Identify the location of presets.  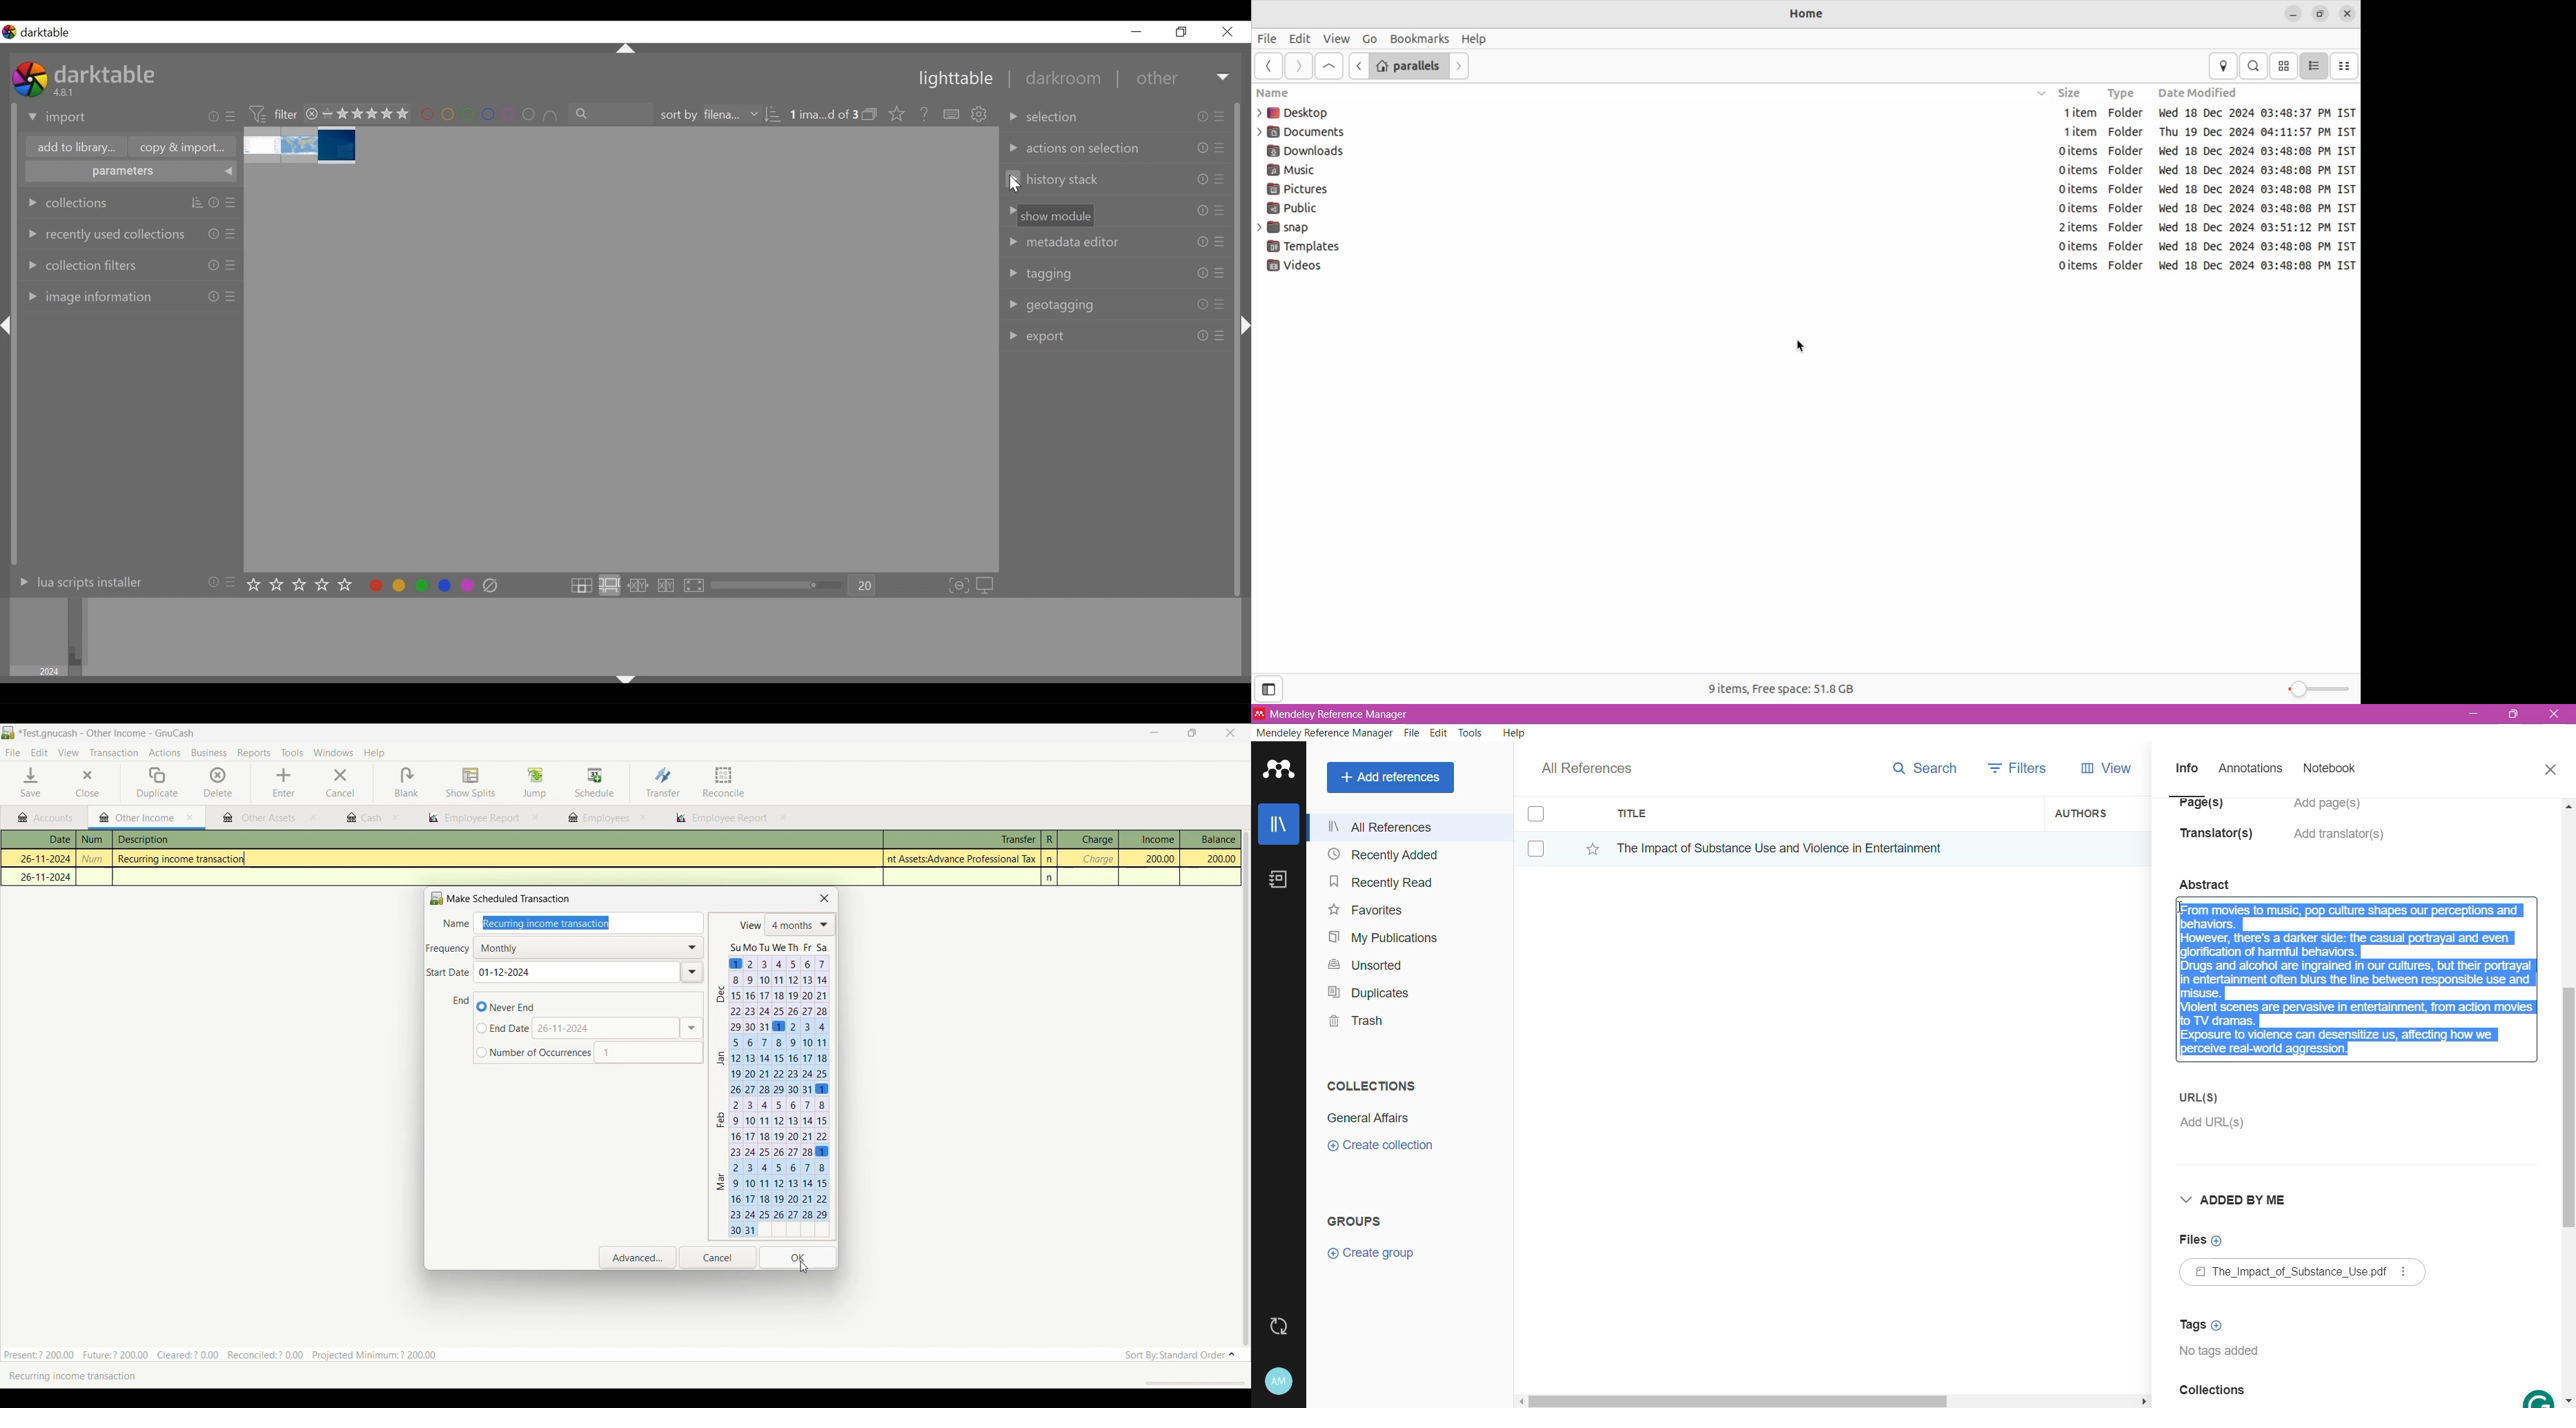
(1219, 305).